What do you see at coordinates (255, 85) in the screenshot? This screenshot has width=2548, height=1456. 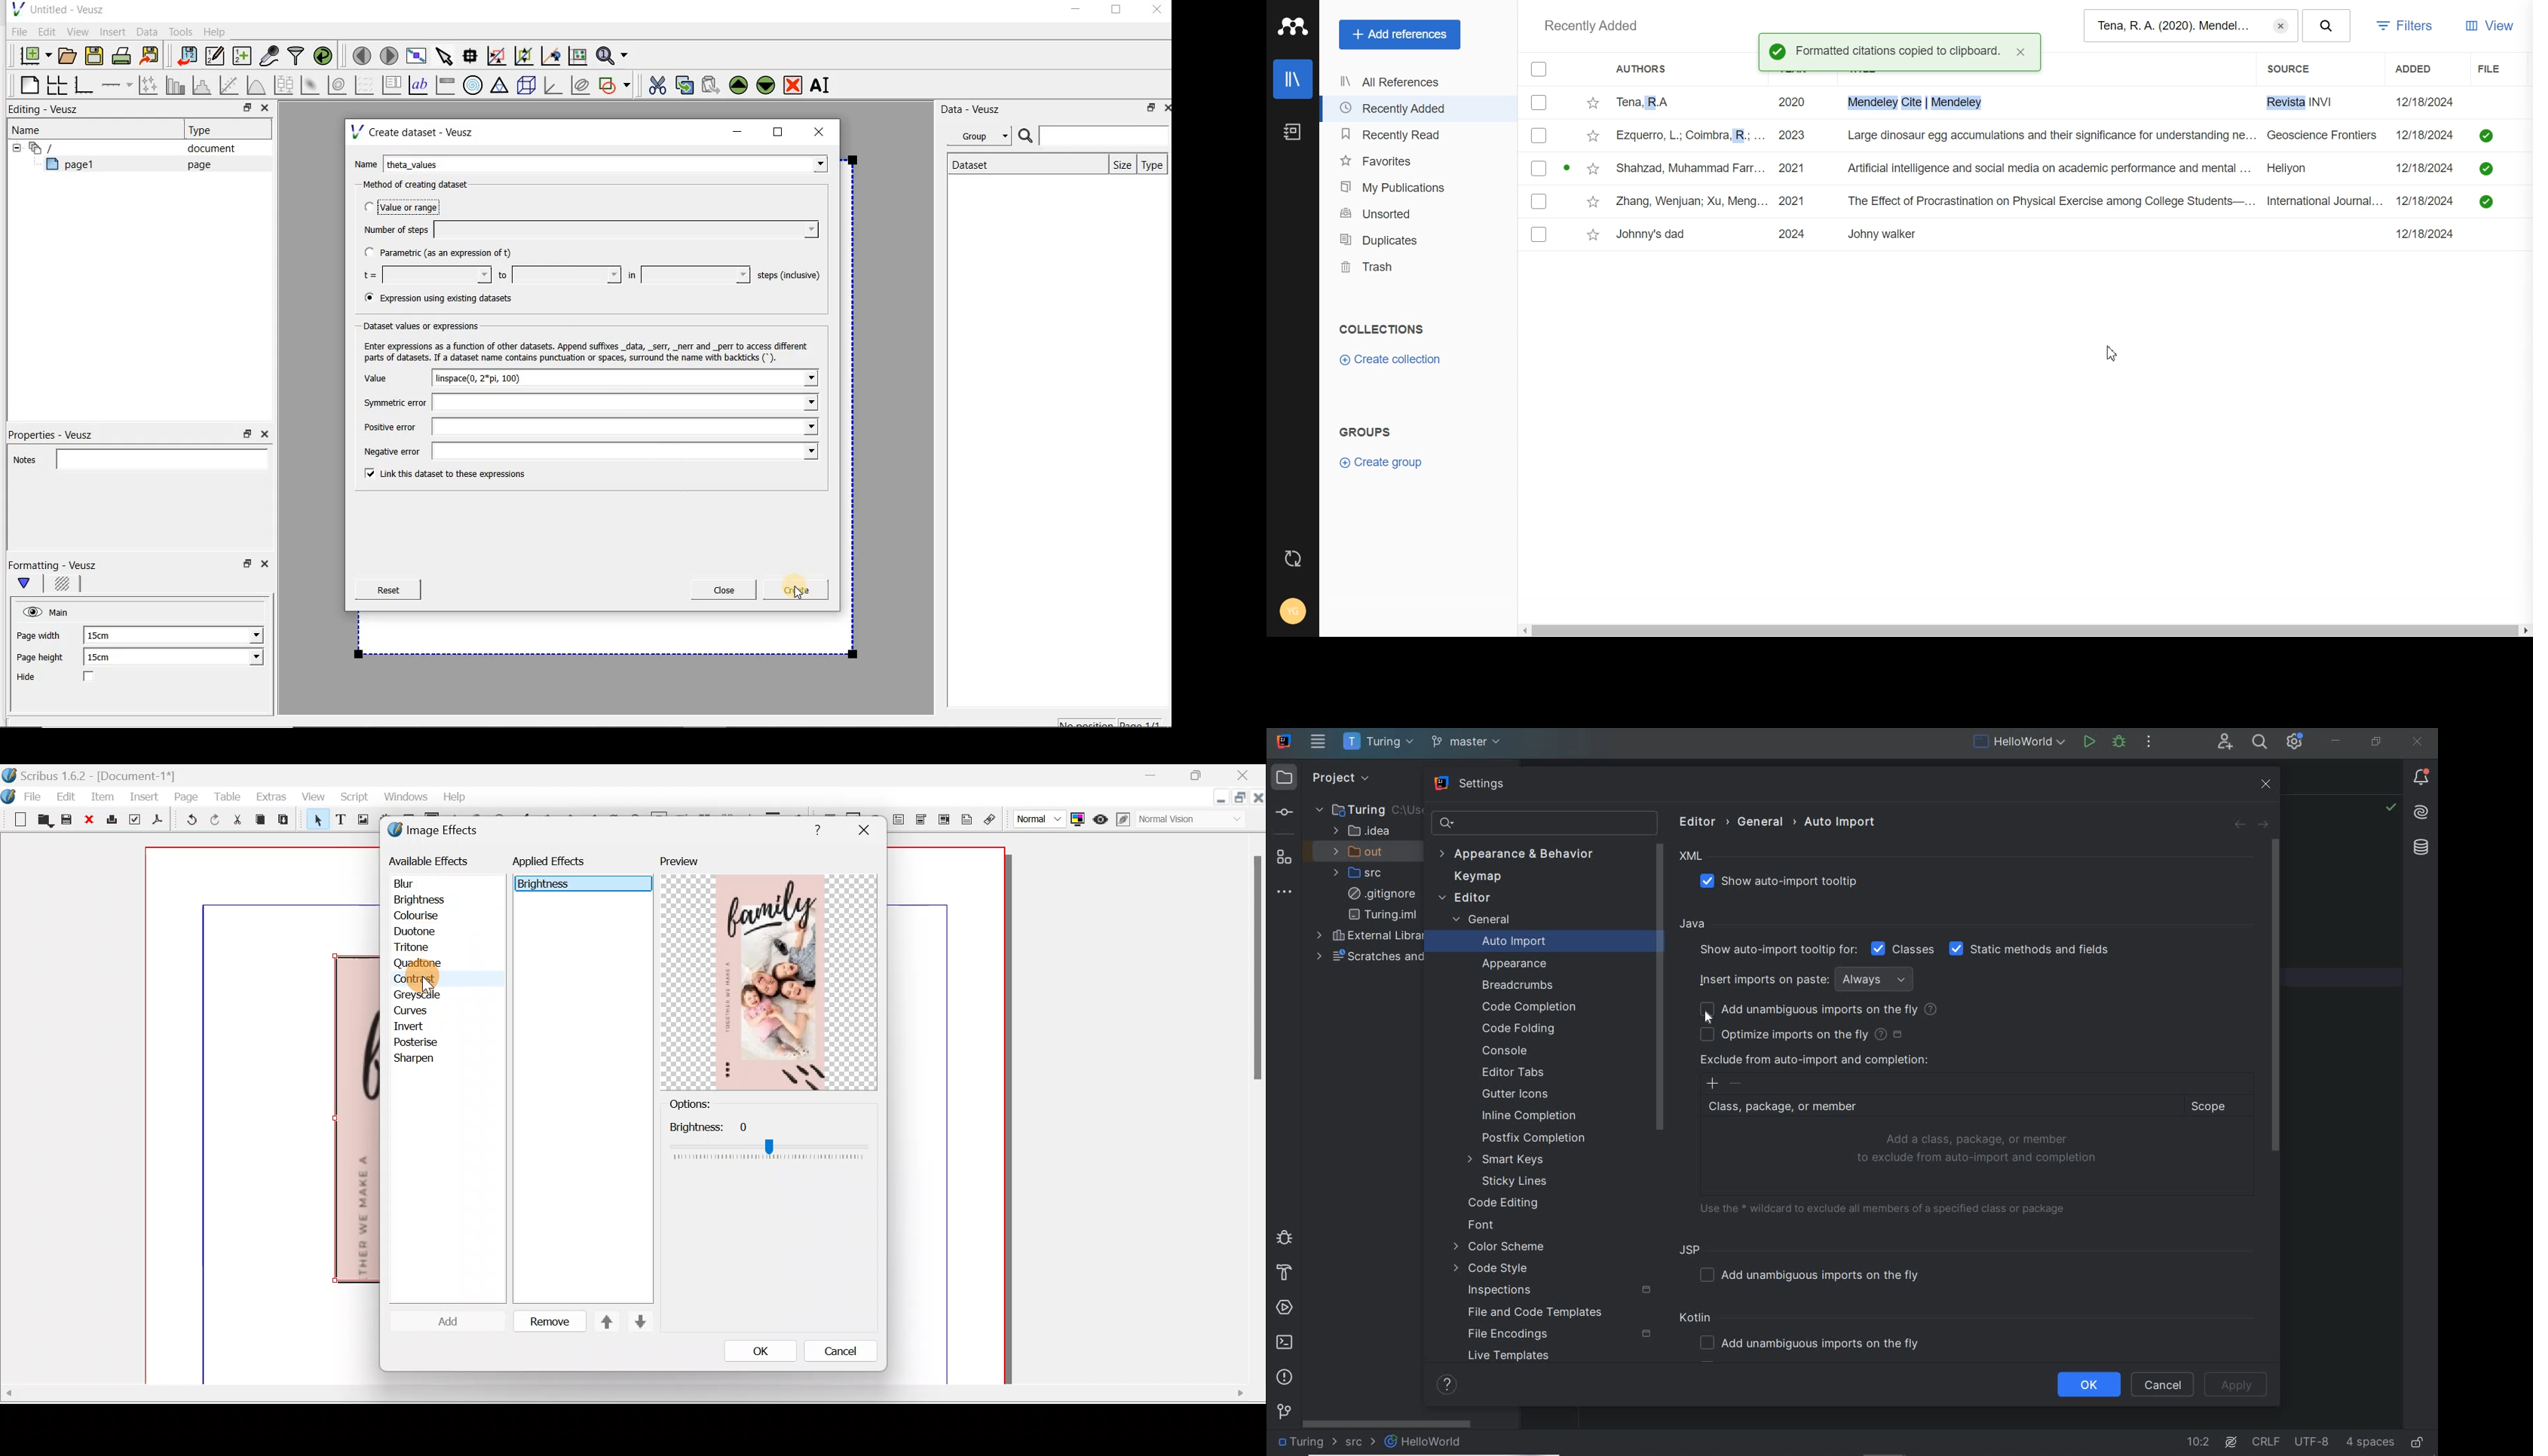 I see `plot a function` at bounding box center [255, 85].